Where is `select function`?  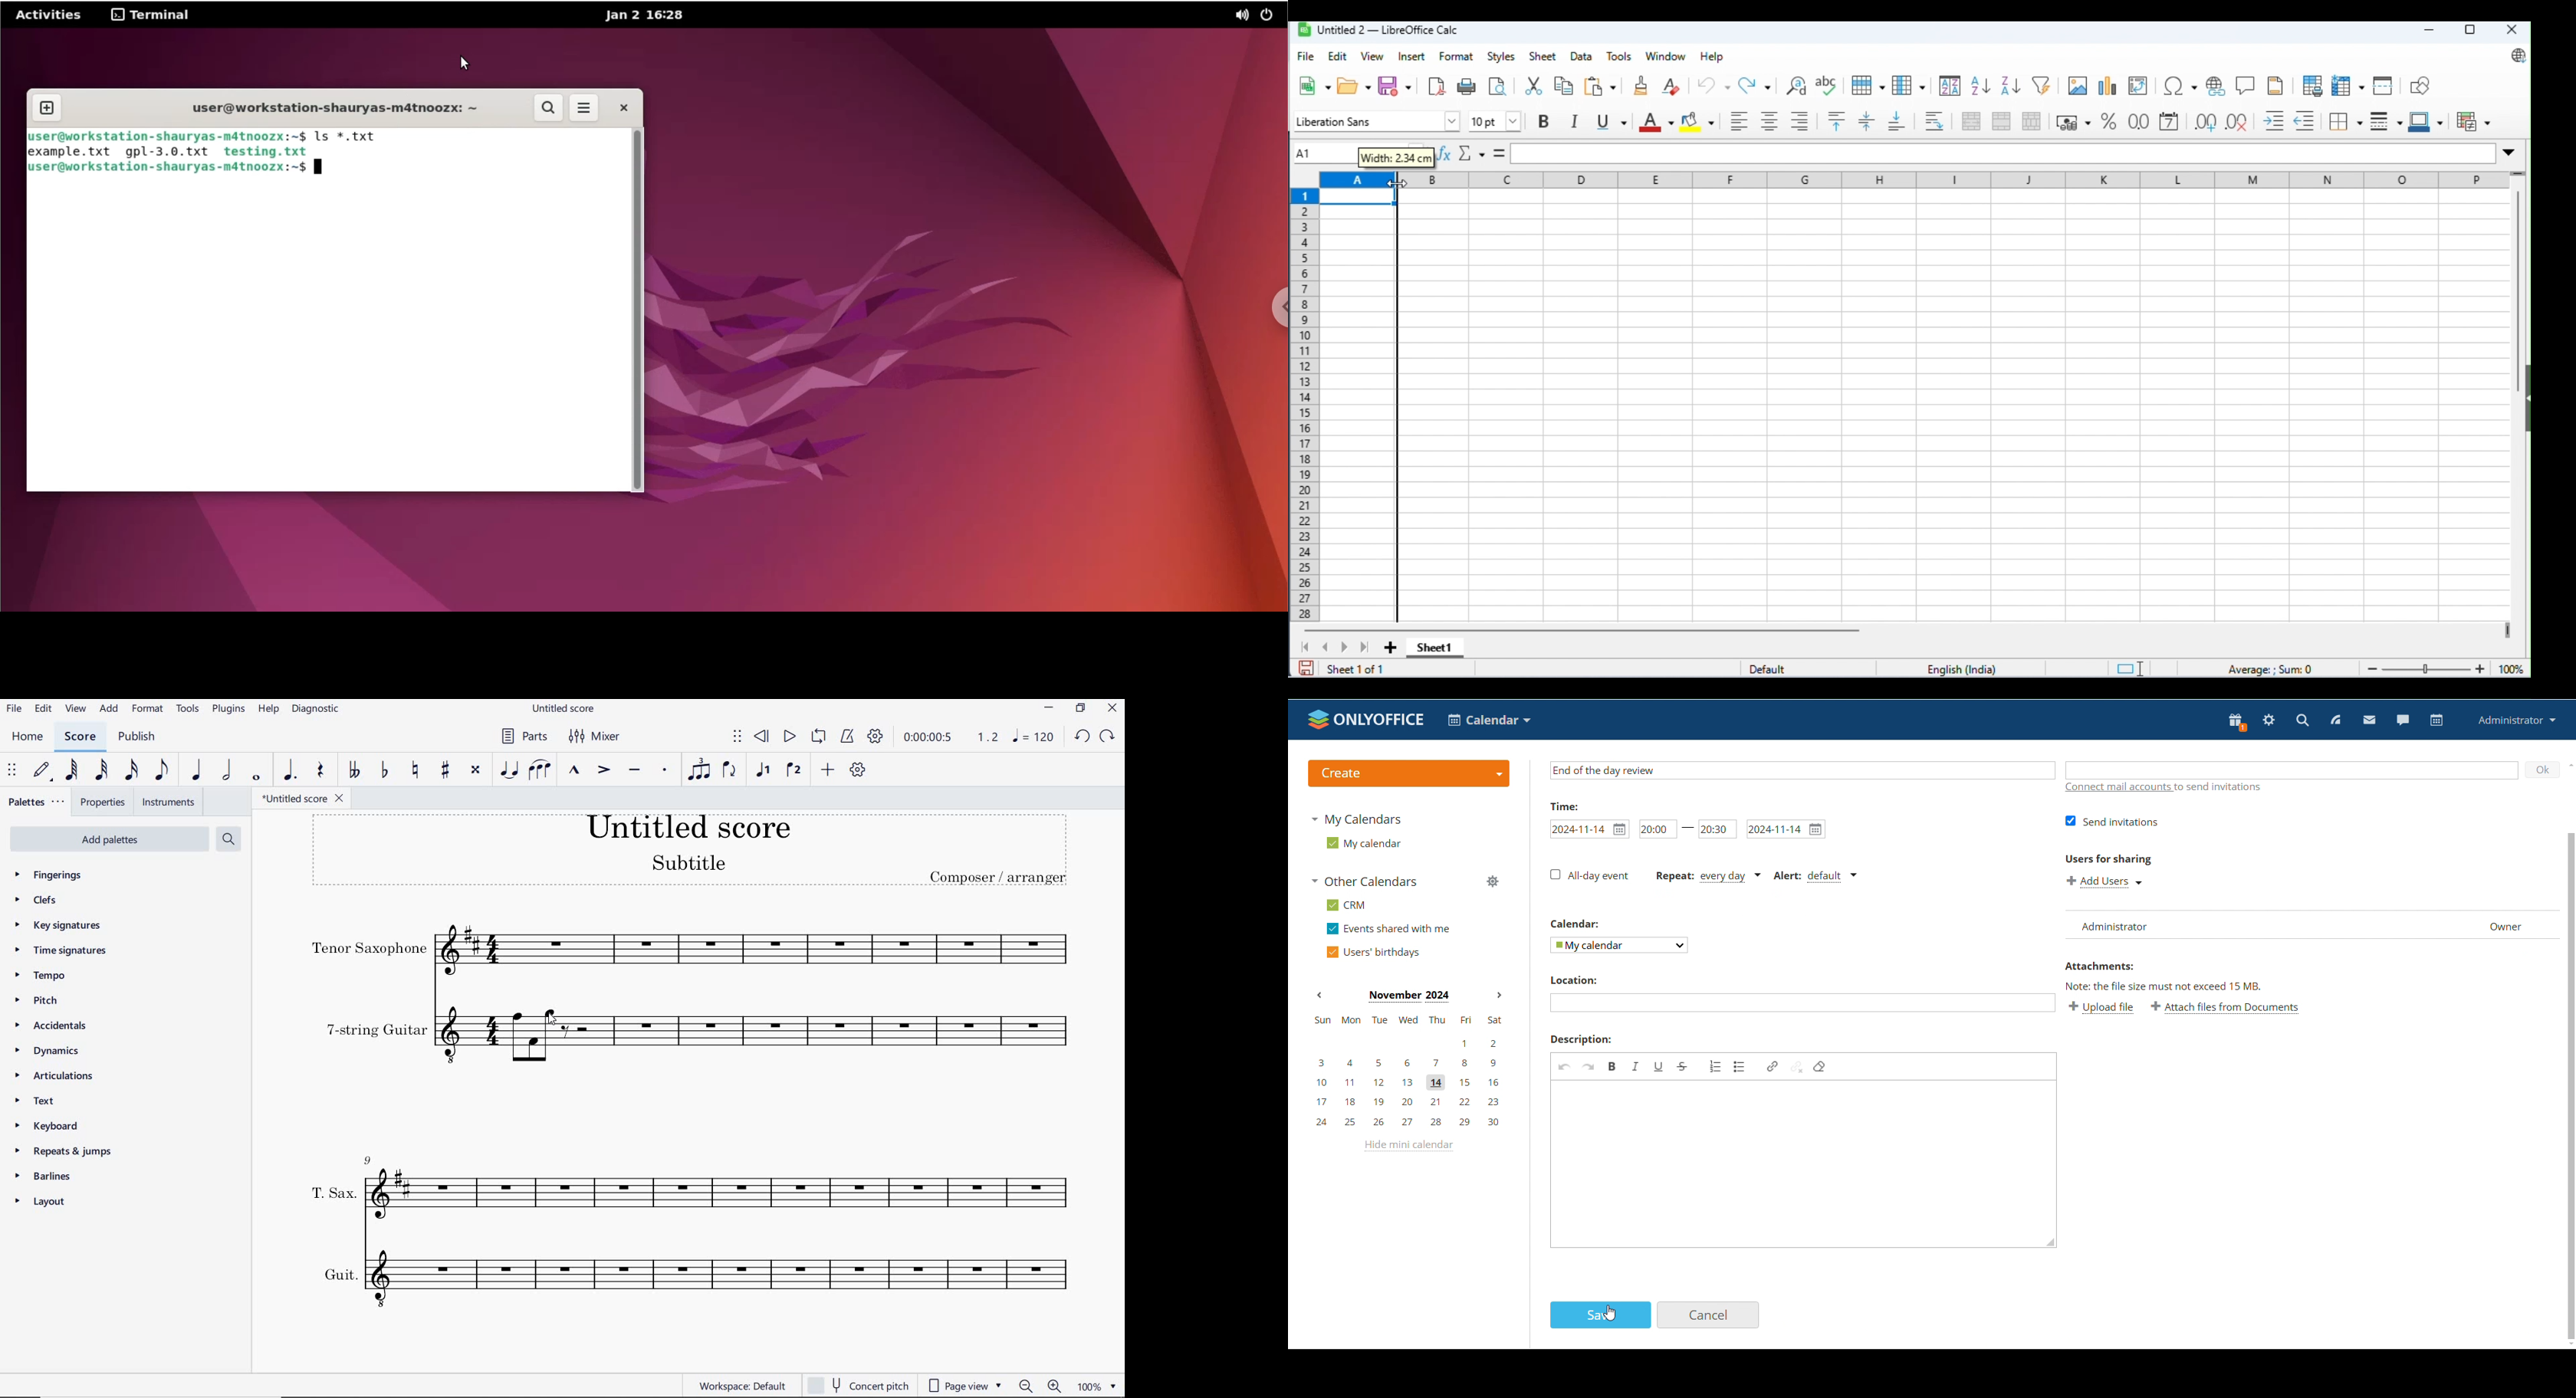 select function is located at coordinates (1471, 152).